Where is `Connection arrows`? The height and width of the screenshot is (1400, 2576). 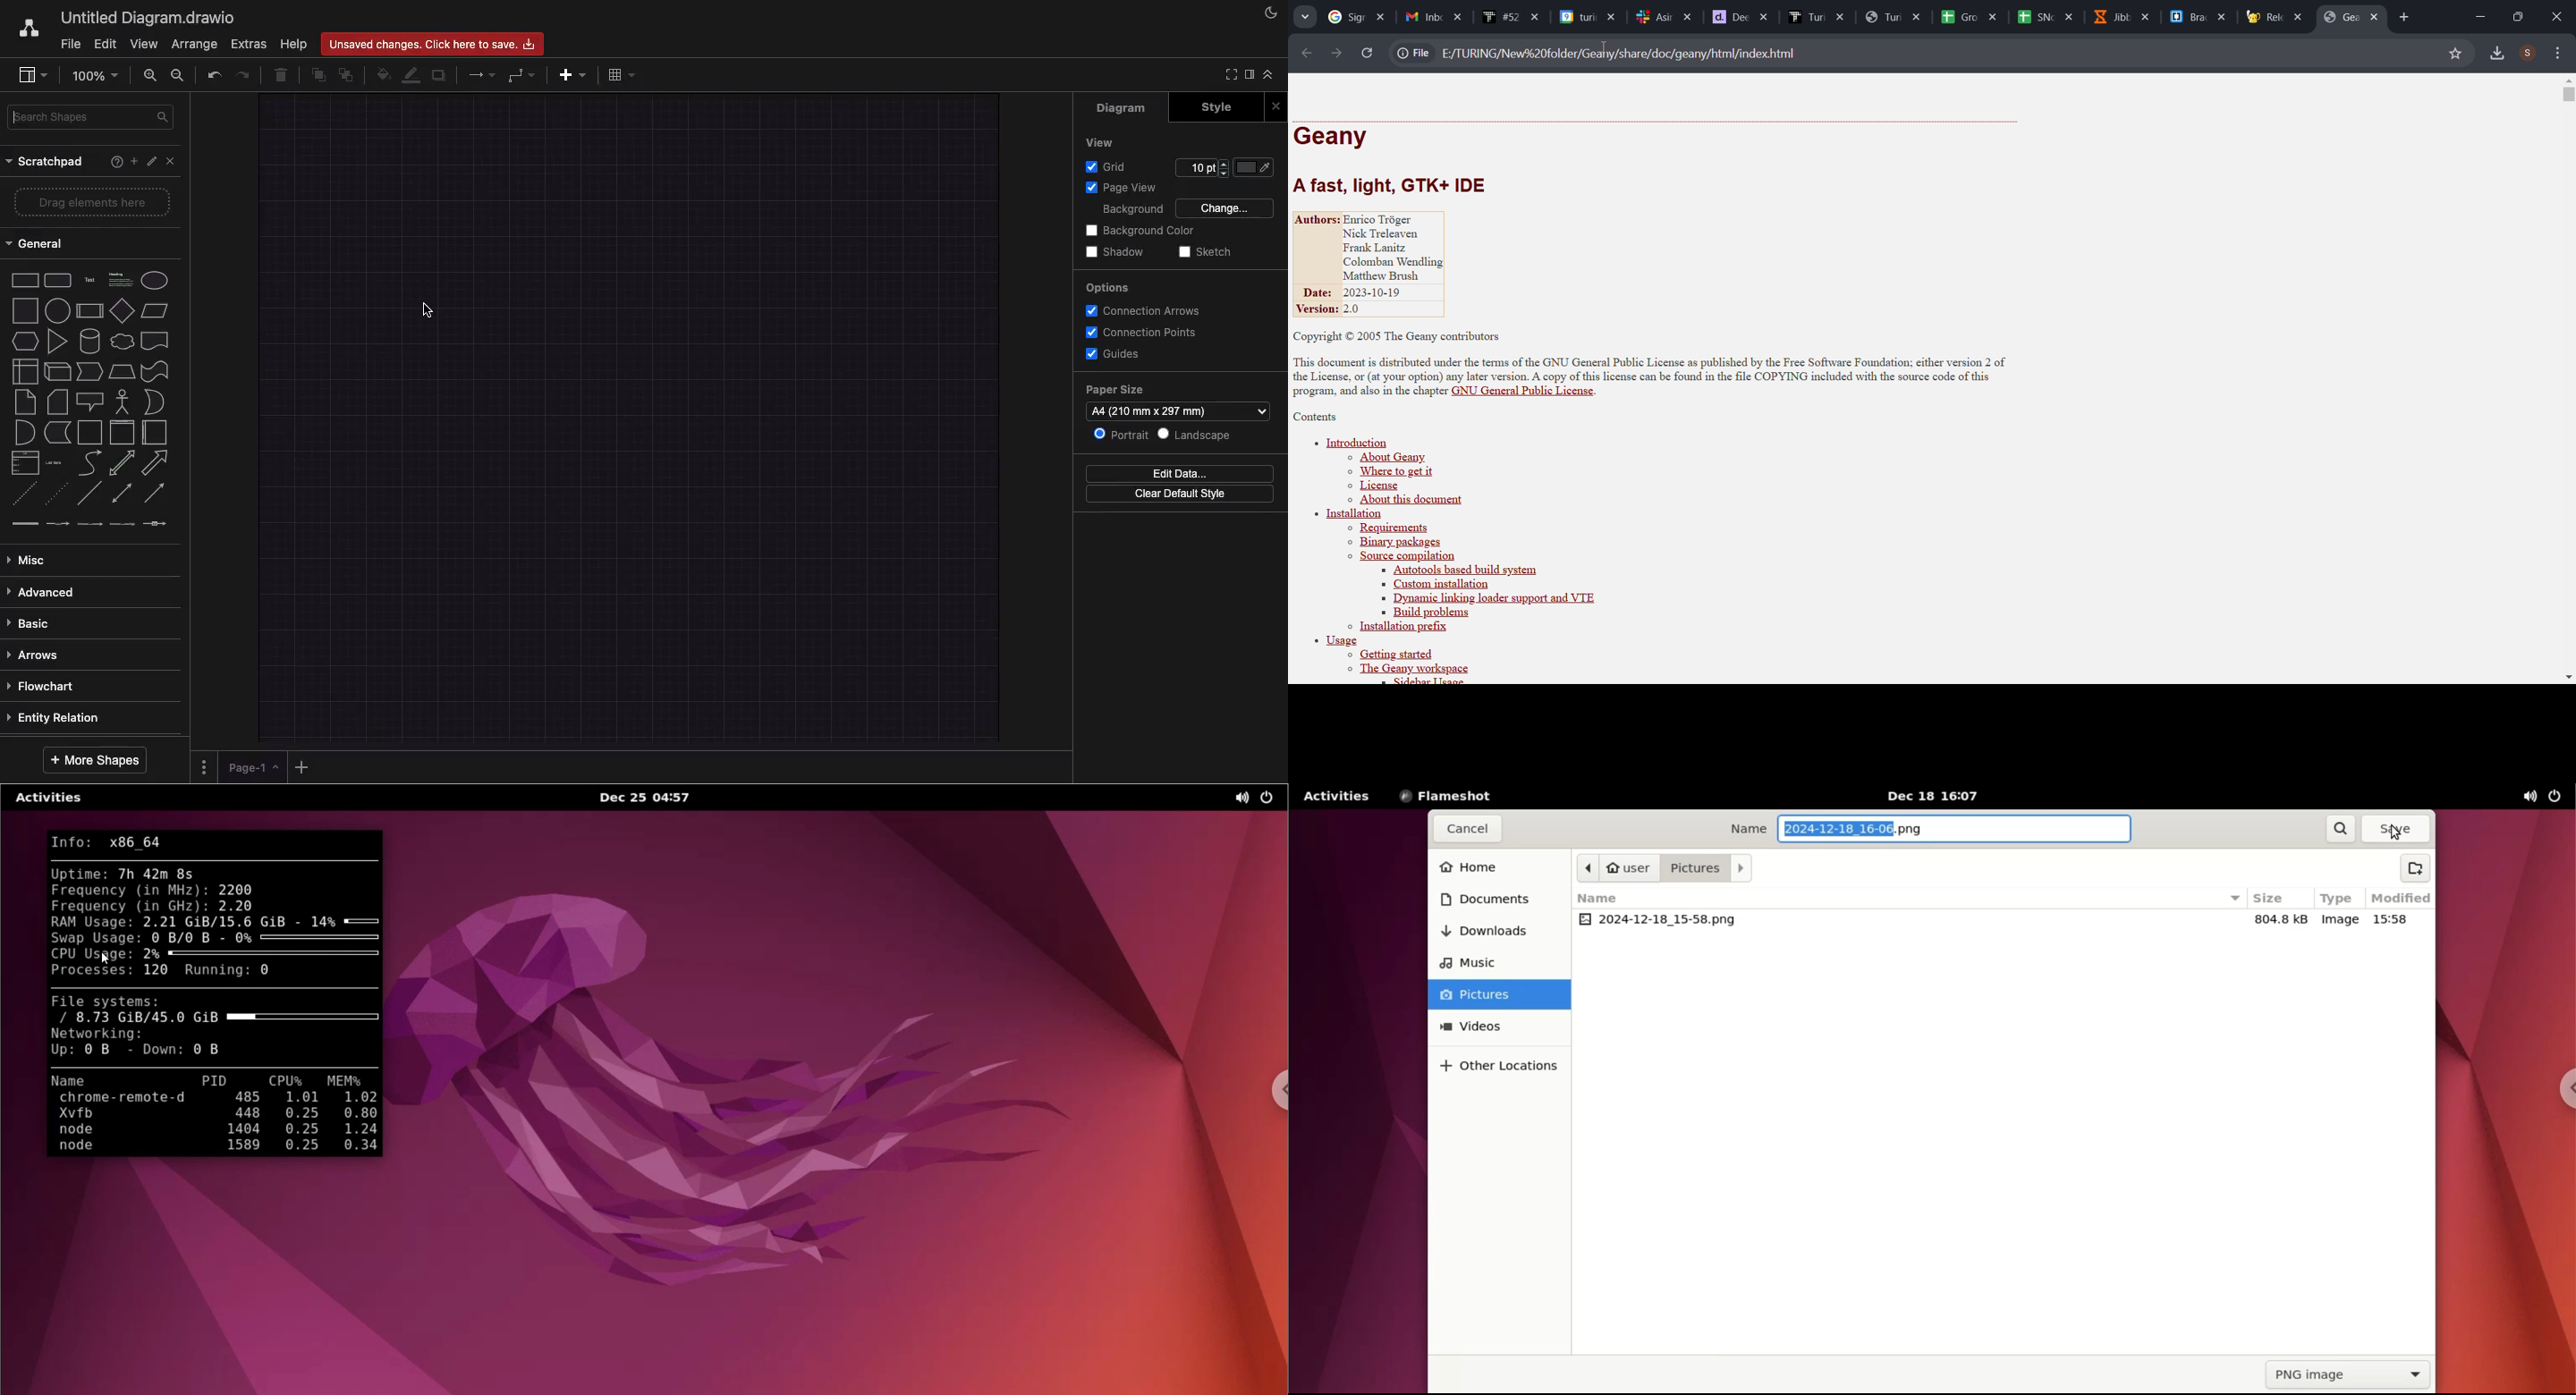 Connection arrows is located at coordinates (1142, 310).